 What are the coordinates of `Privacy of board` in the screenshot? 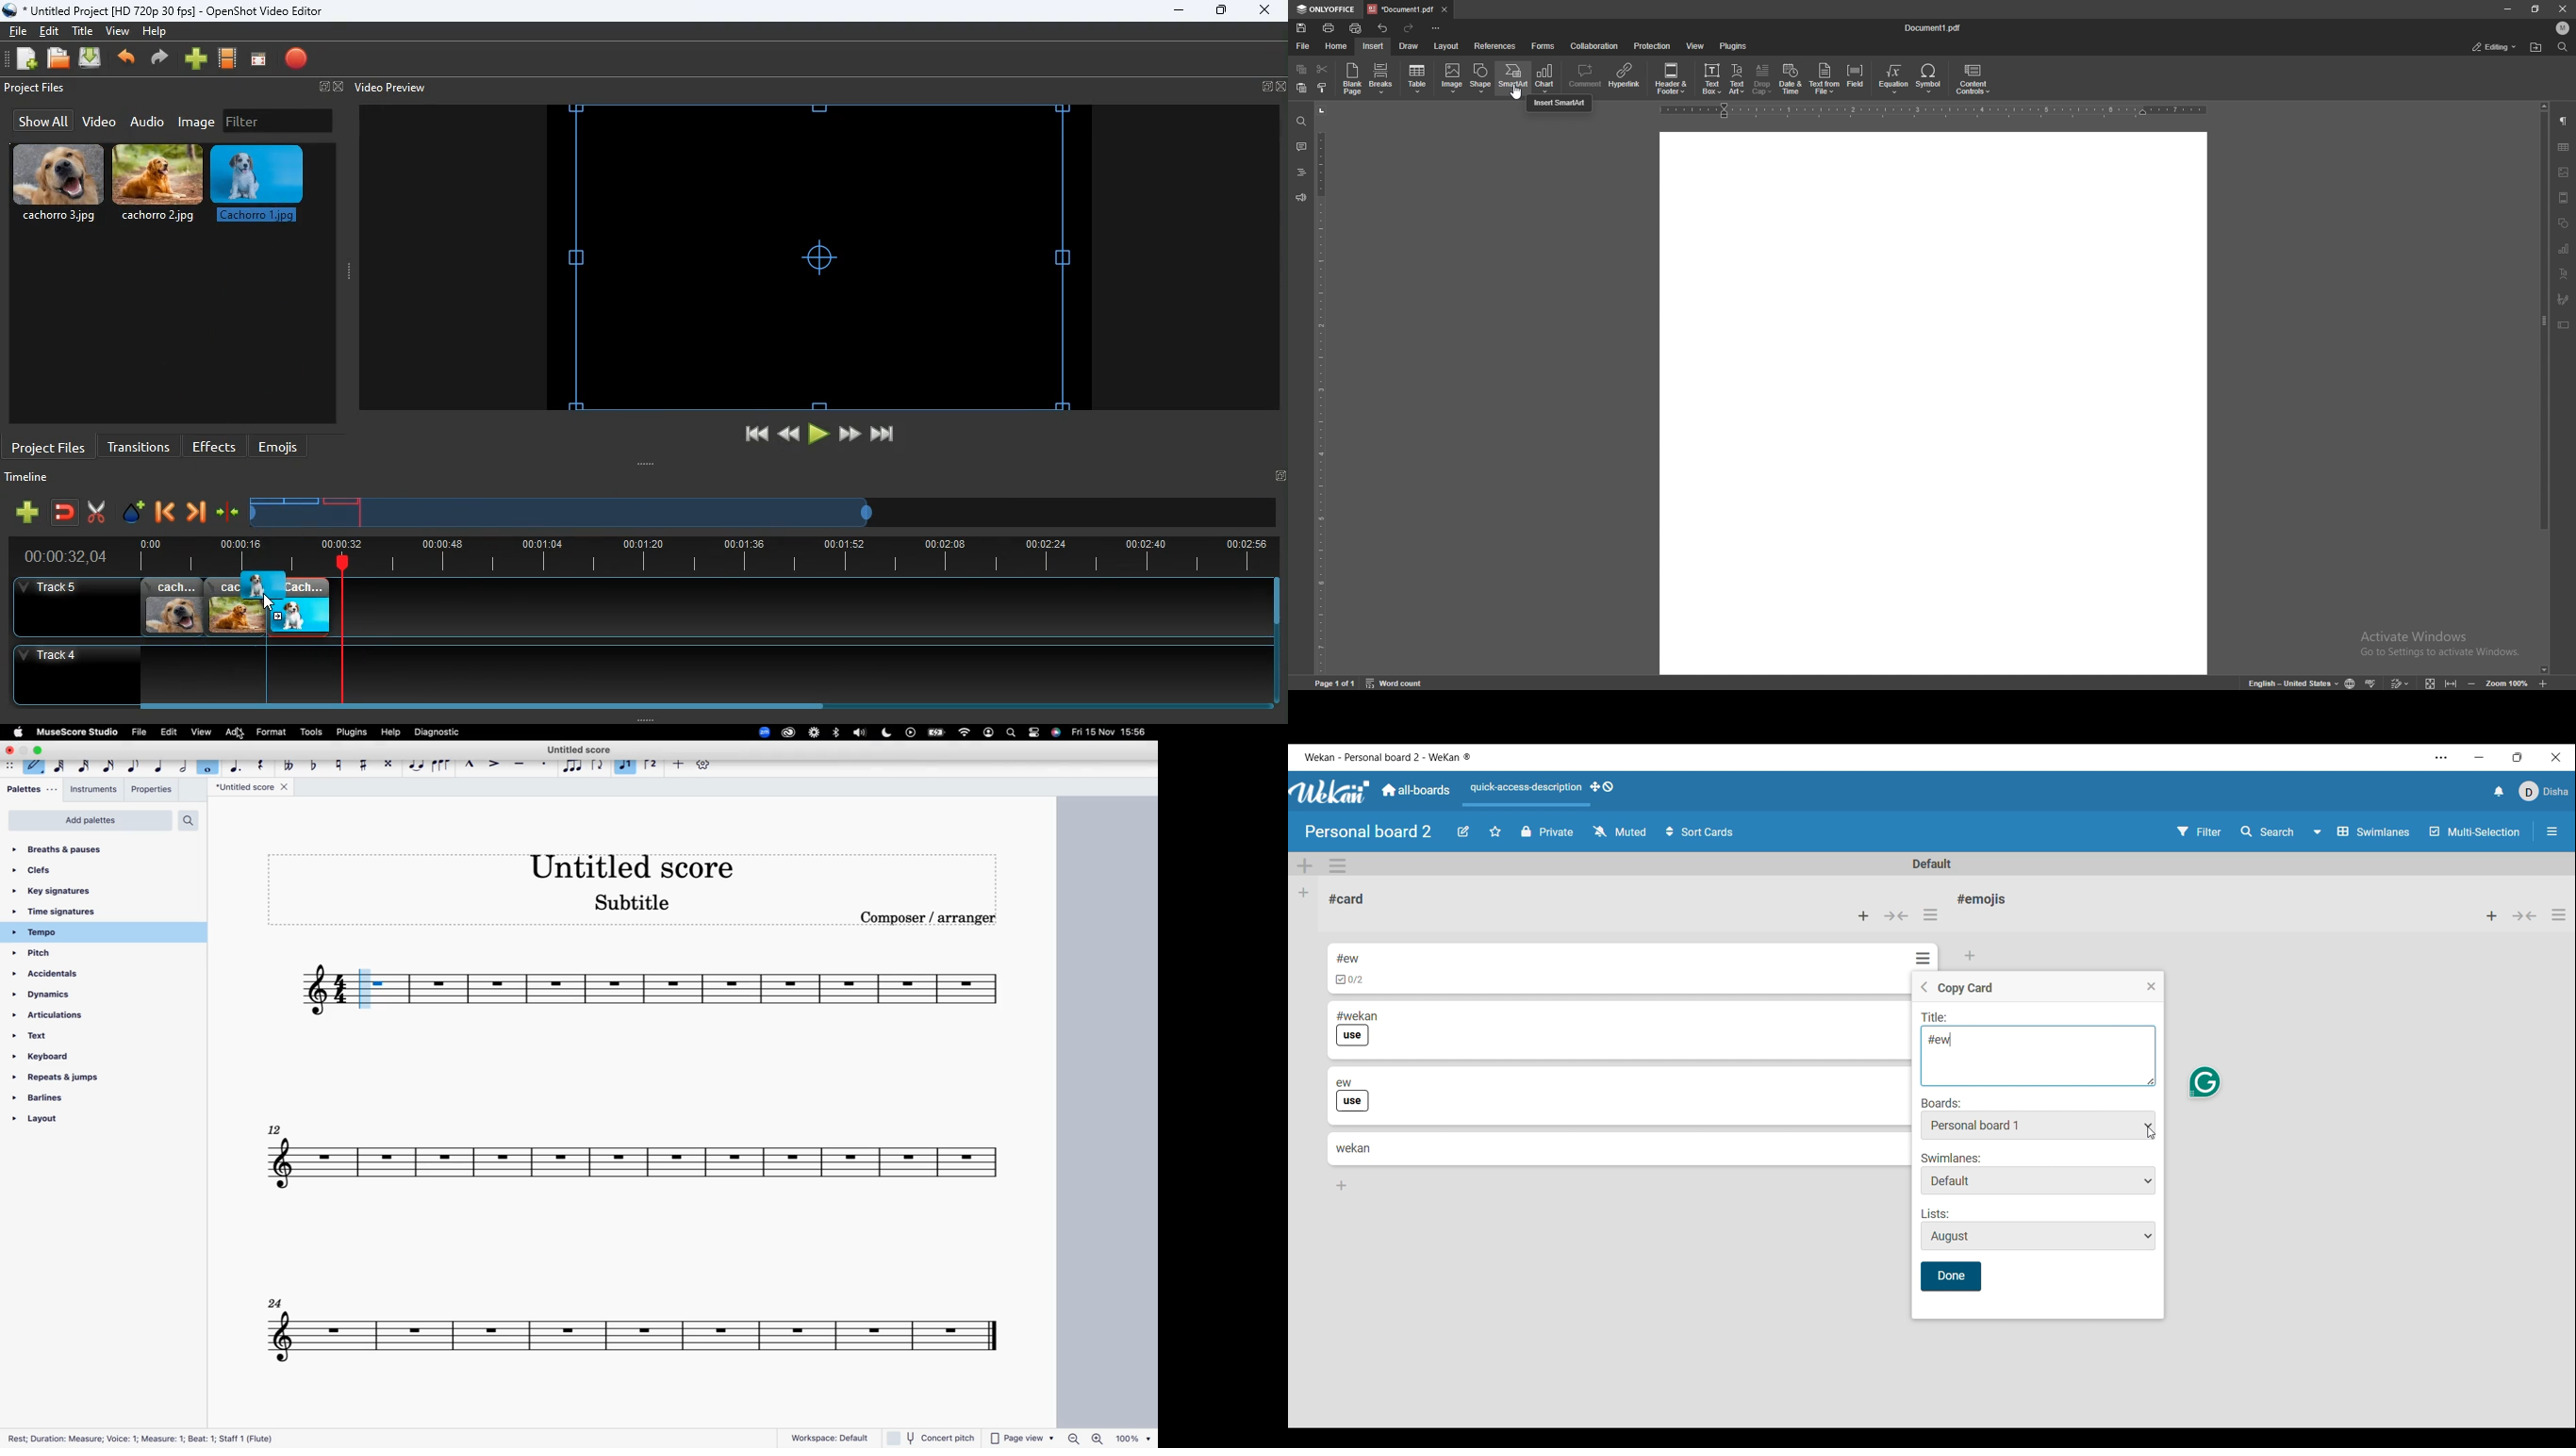 It's located at (1547, 831).